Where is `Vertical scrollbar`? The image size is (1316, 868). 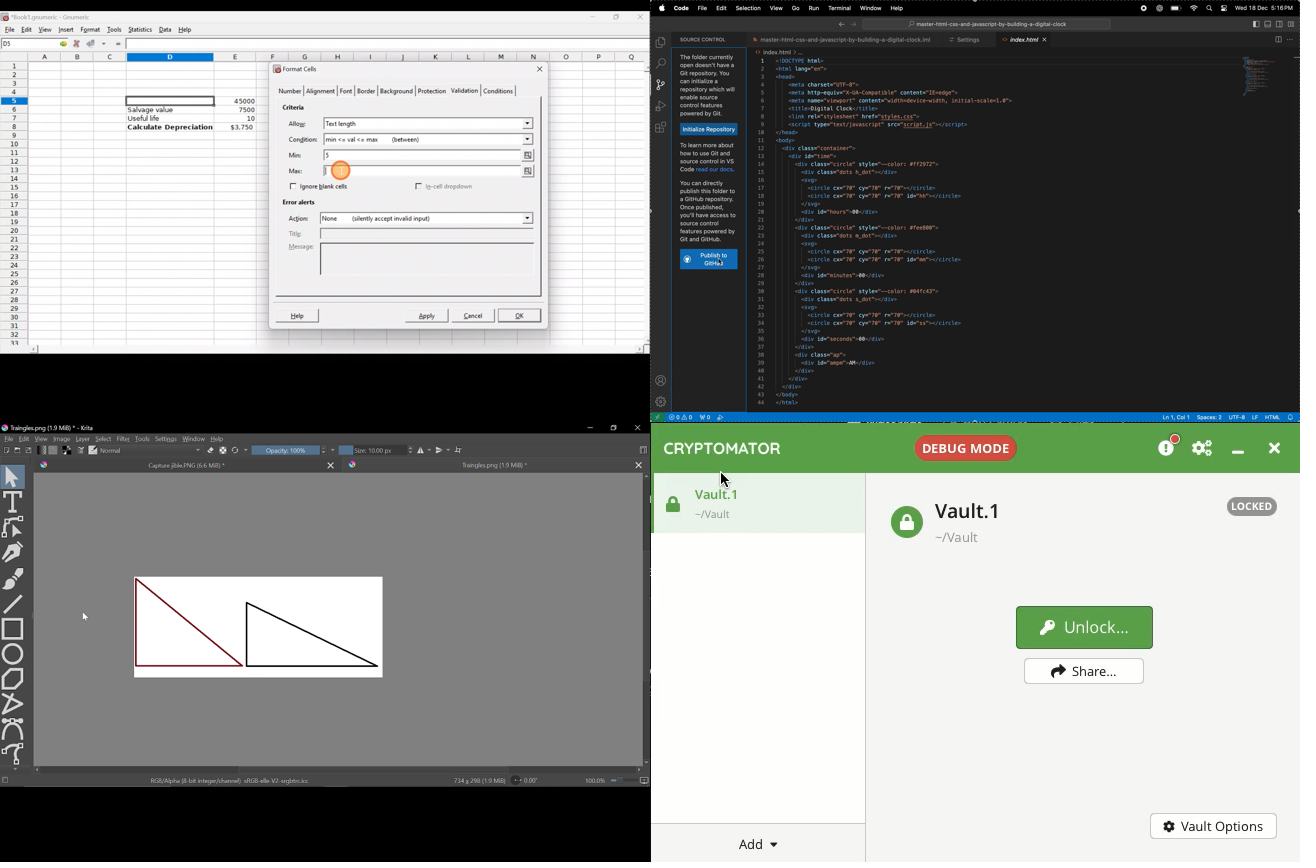
Vertical scrollbar is located at coordinates (645, 617).